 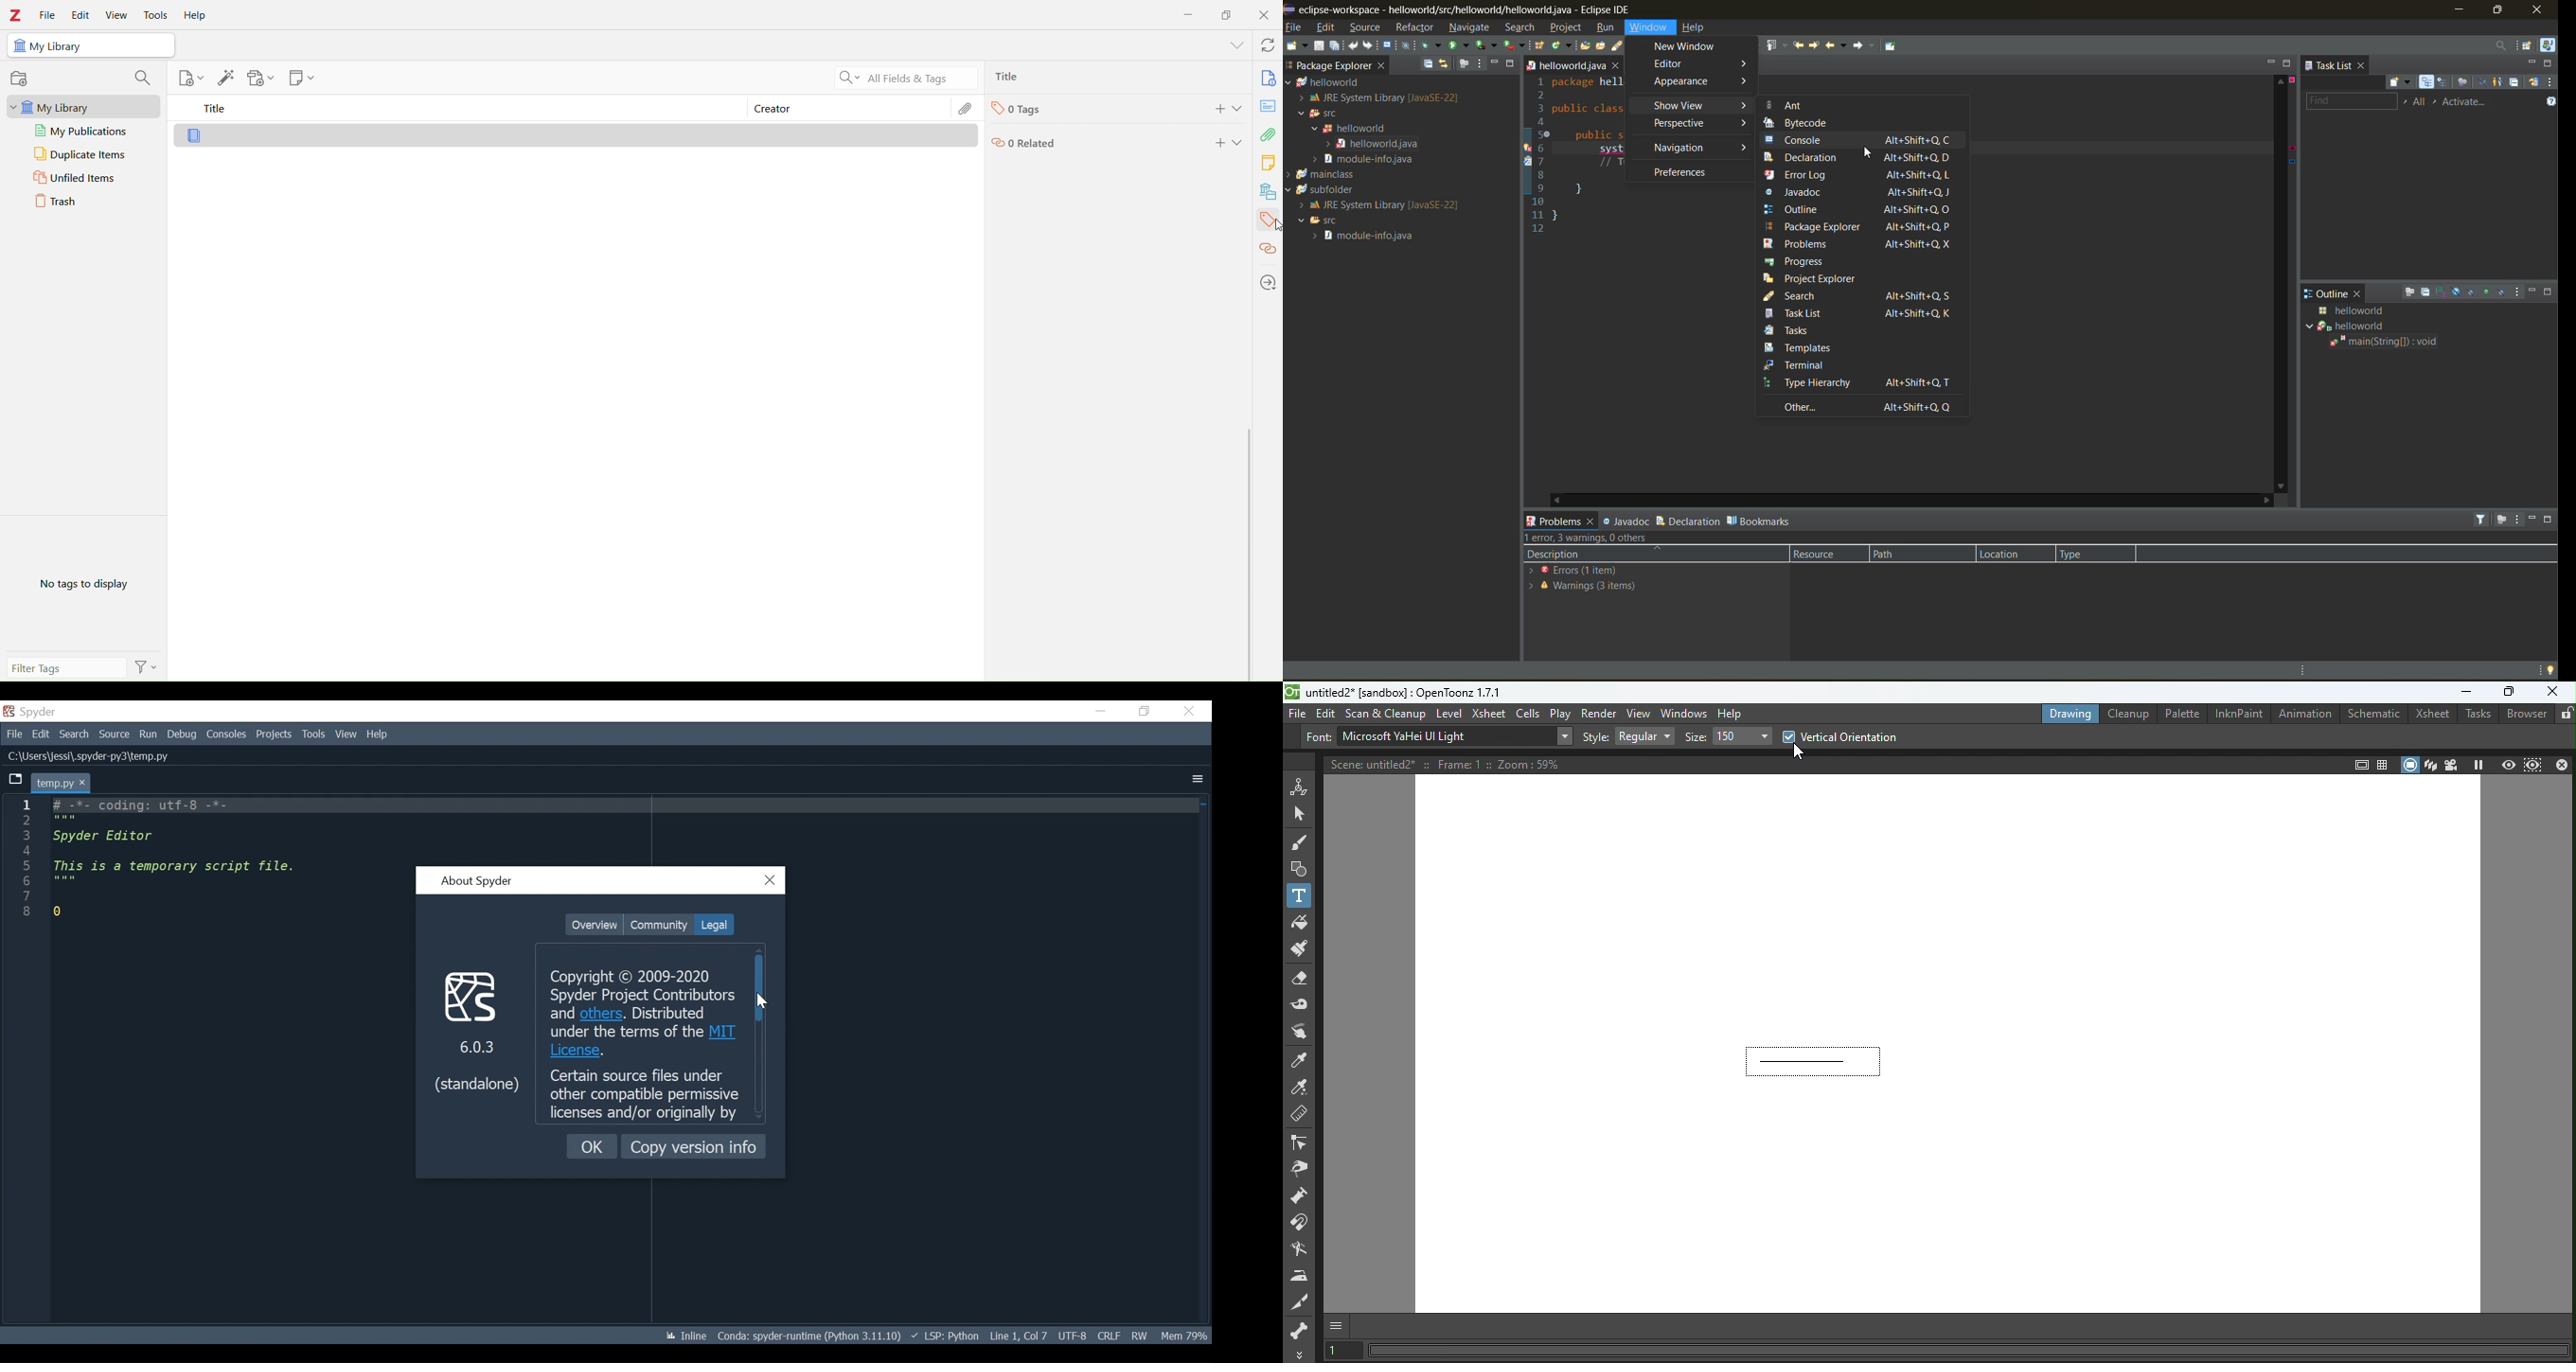 What do you see at coordinates (82, 130) in the screenshot?
I see `My publications` at bounding box center [82, 130].